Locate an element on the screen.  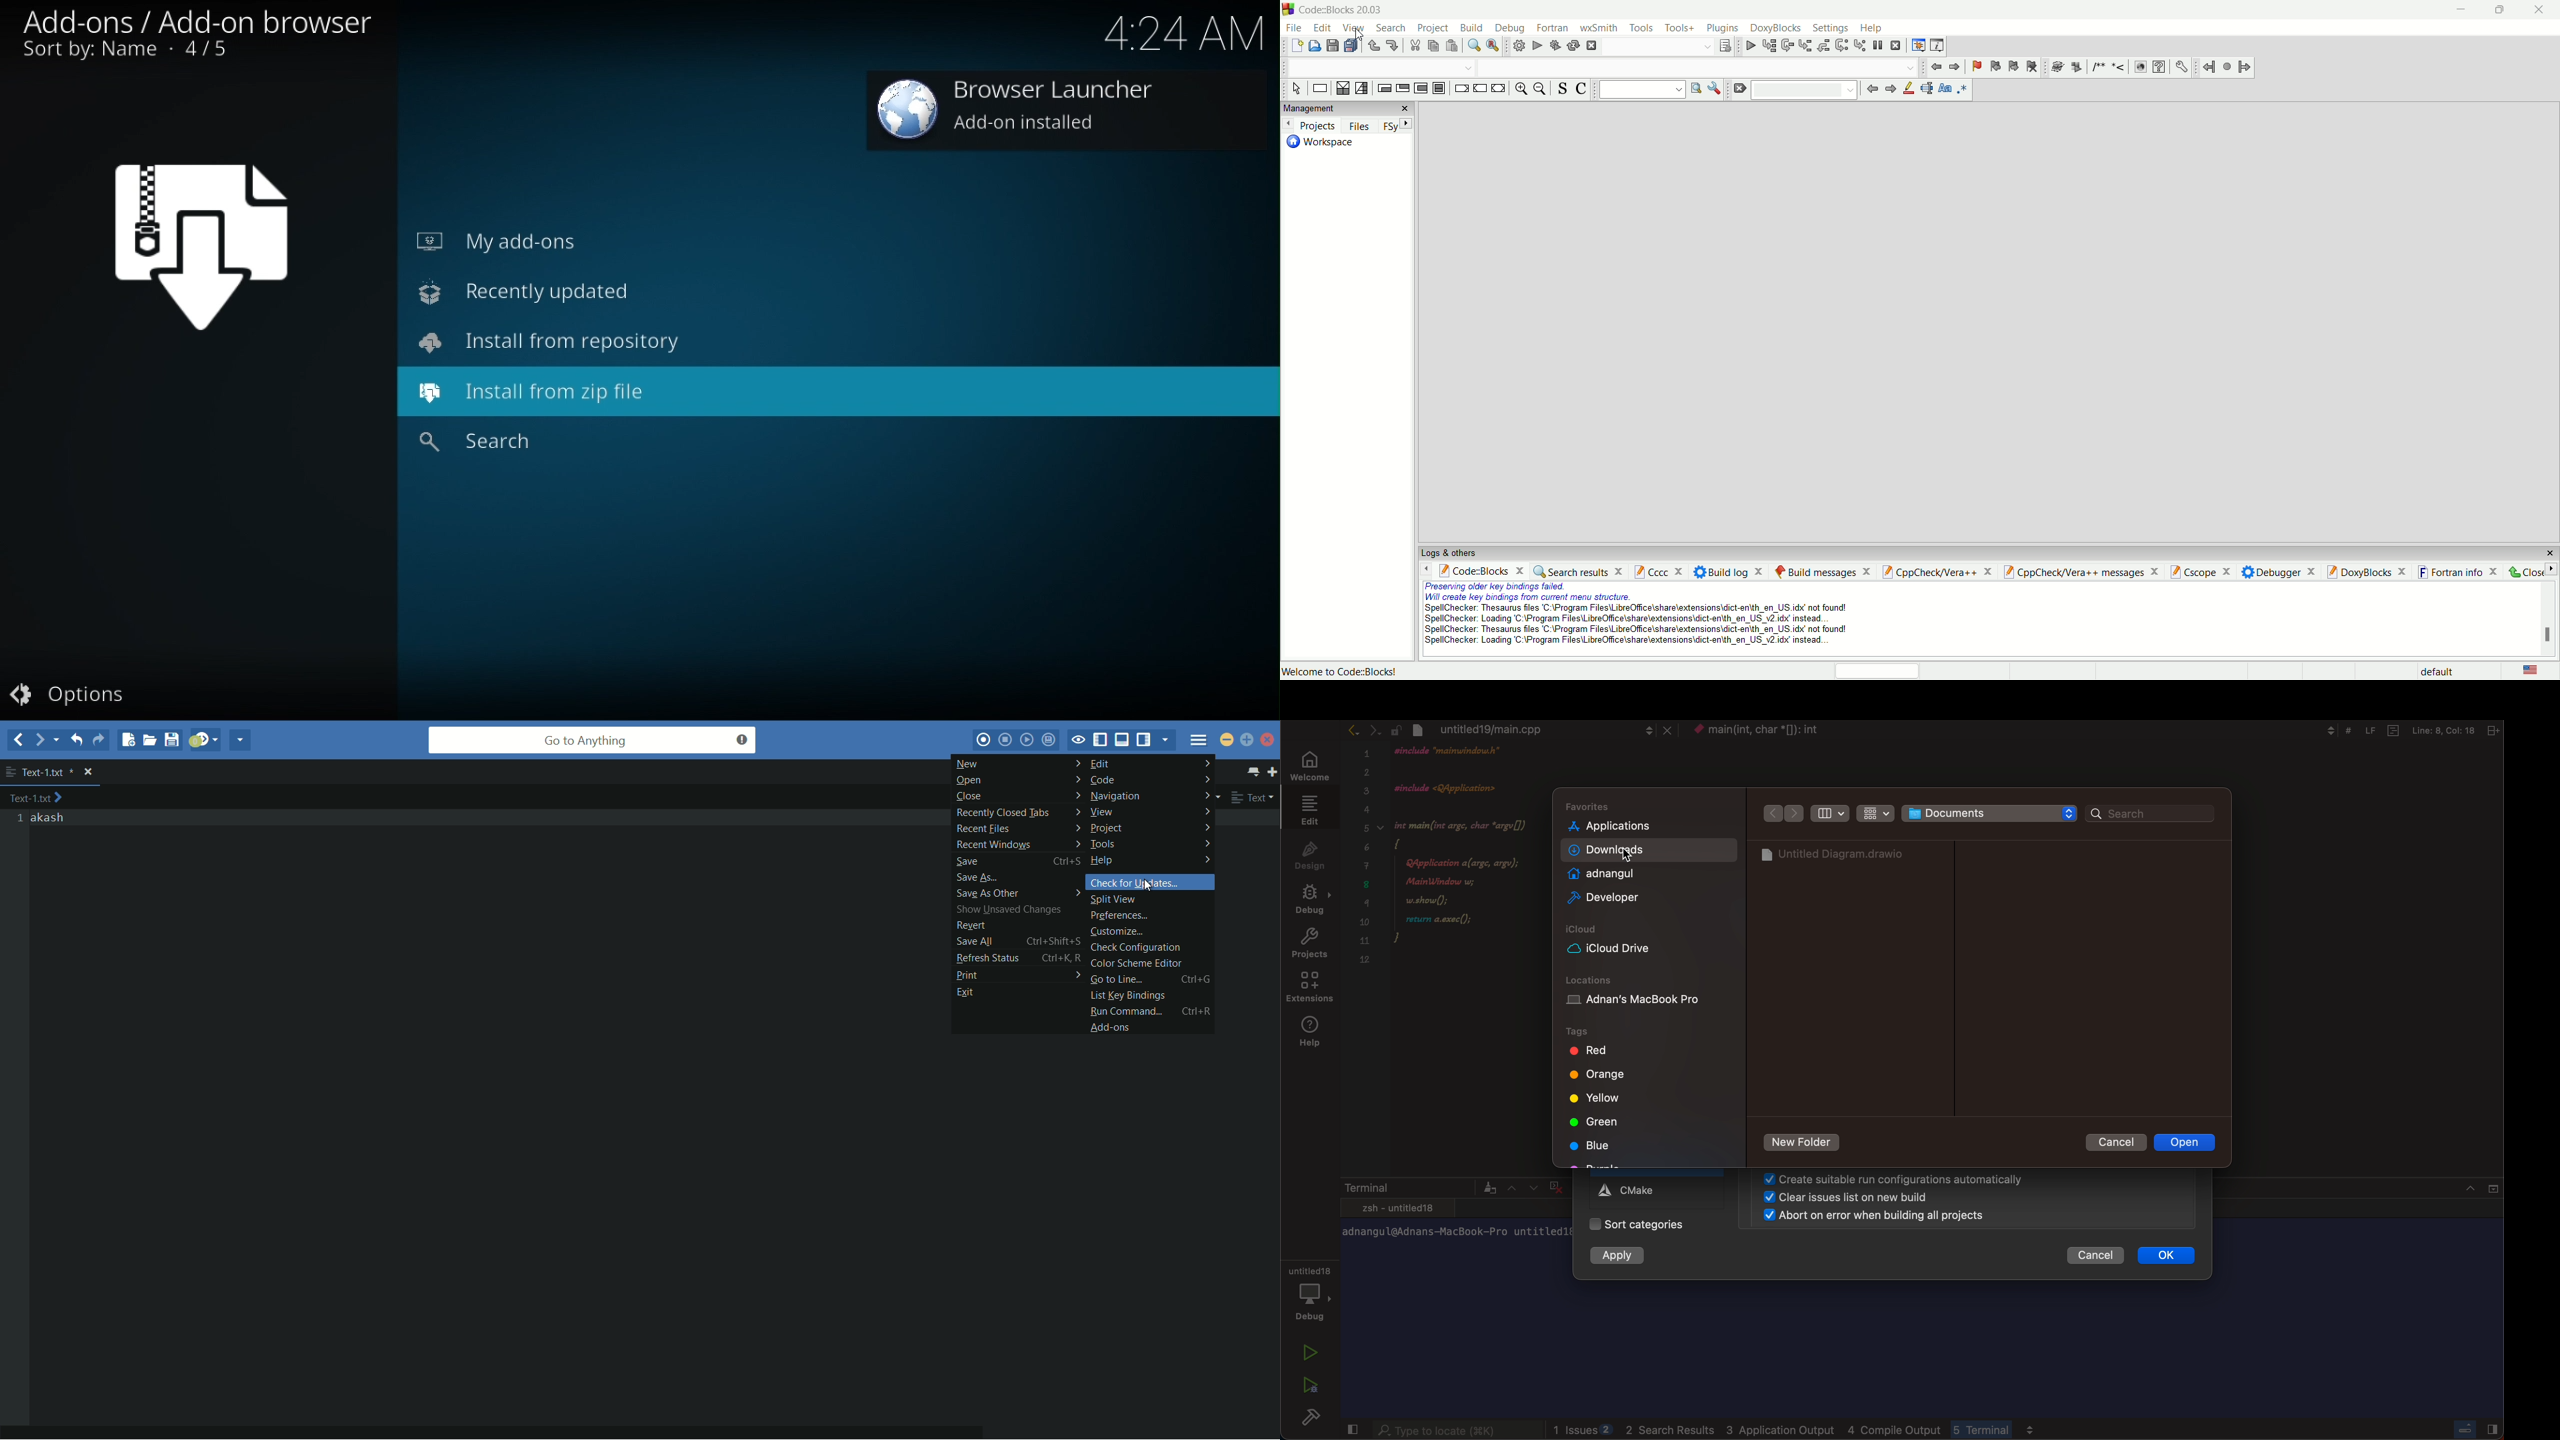
Extract is located at coordinates (2073, 65).